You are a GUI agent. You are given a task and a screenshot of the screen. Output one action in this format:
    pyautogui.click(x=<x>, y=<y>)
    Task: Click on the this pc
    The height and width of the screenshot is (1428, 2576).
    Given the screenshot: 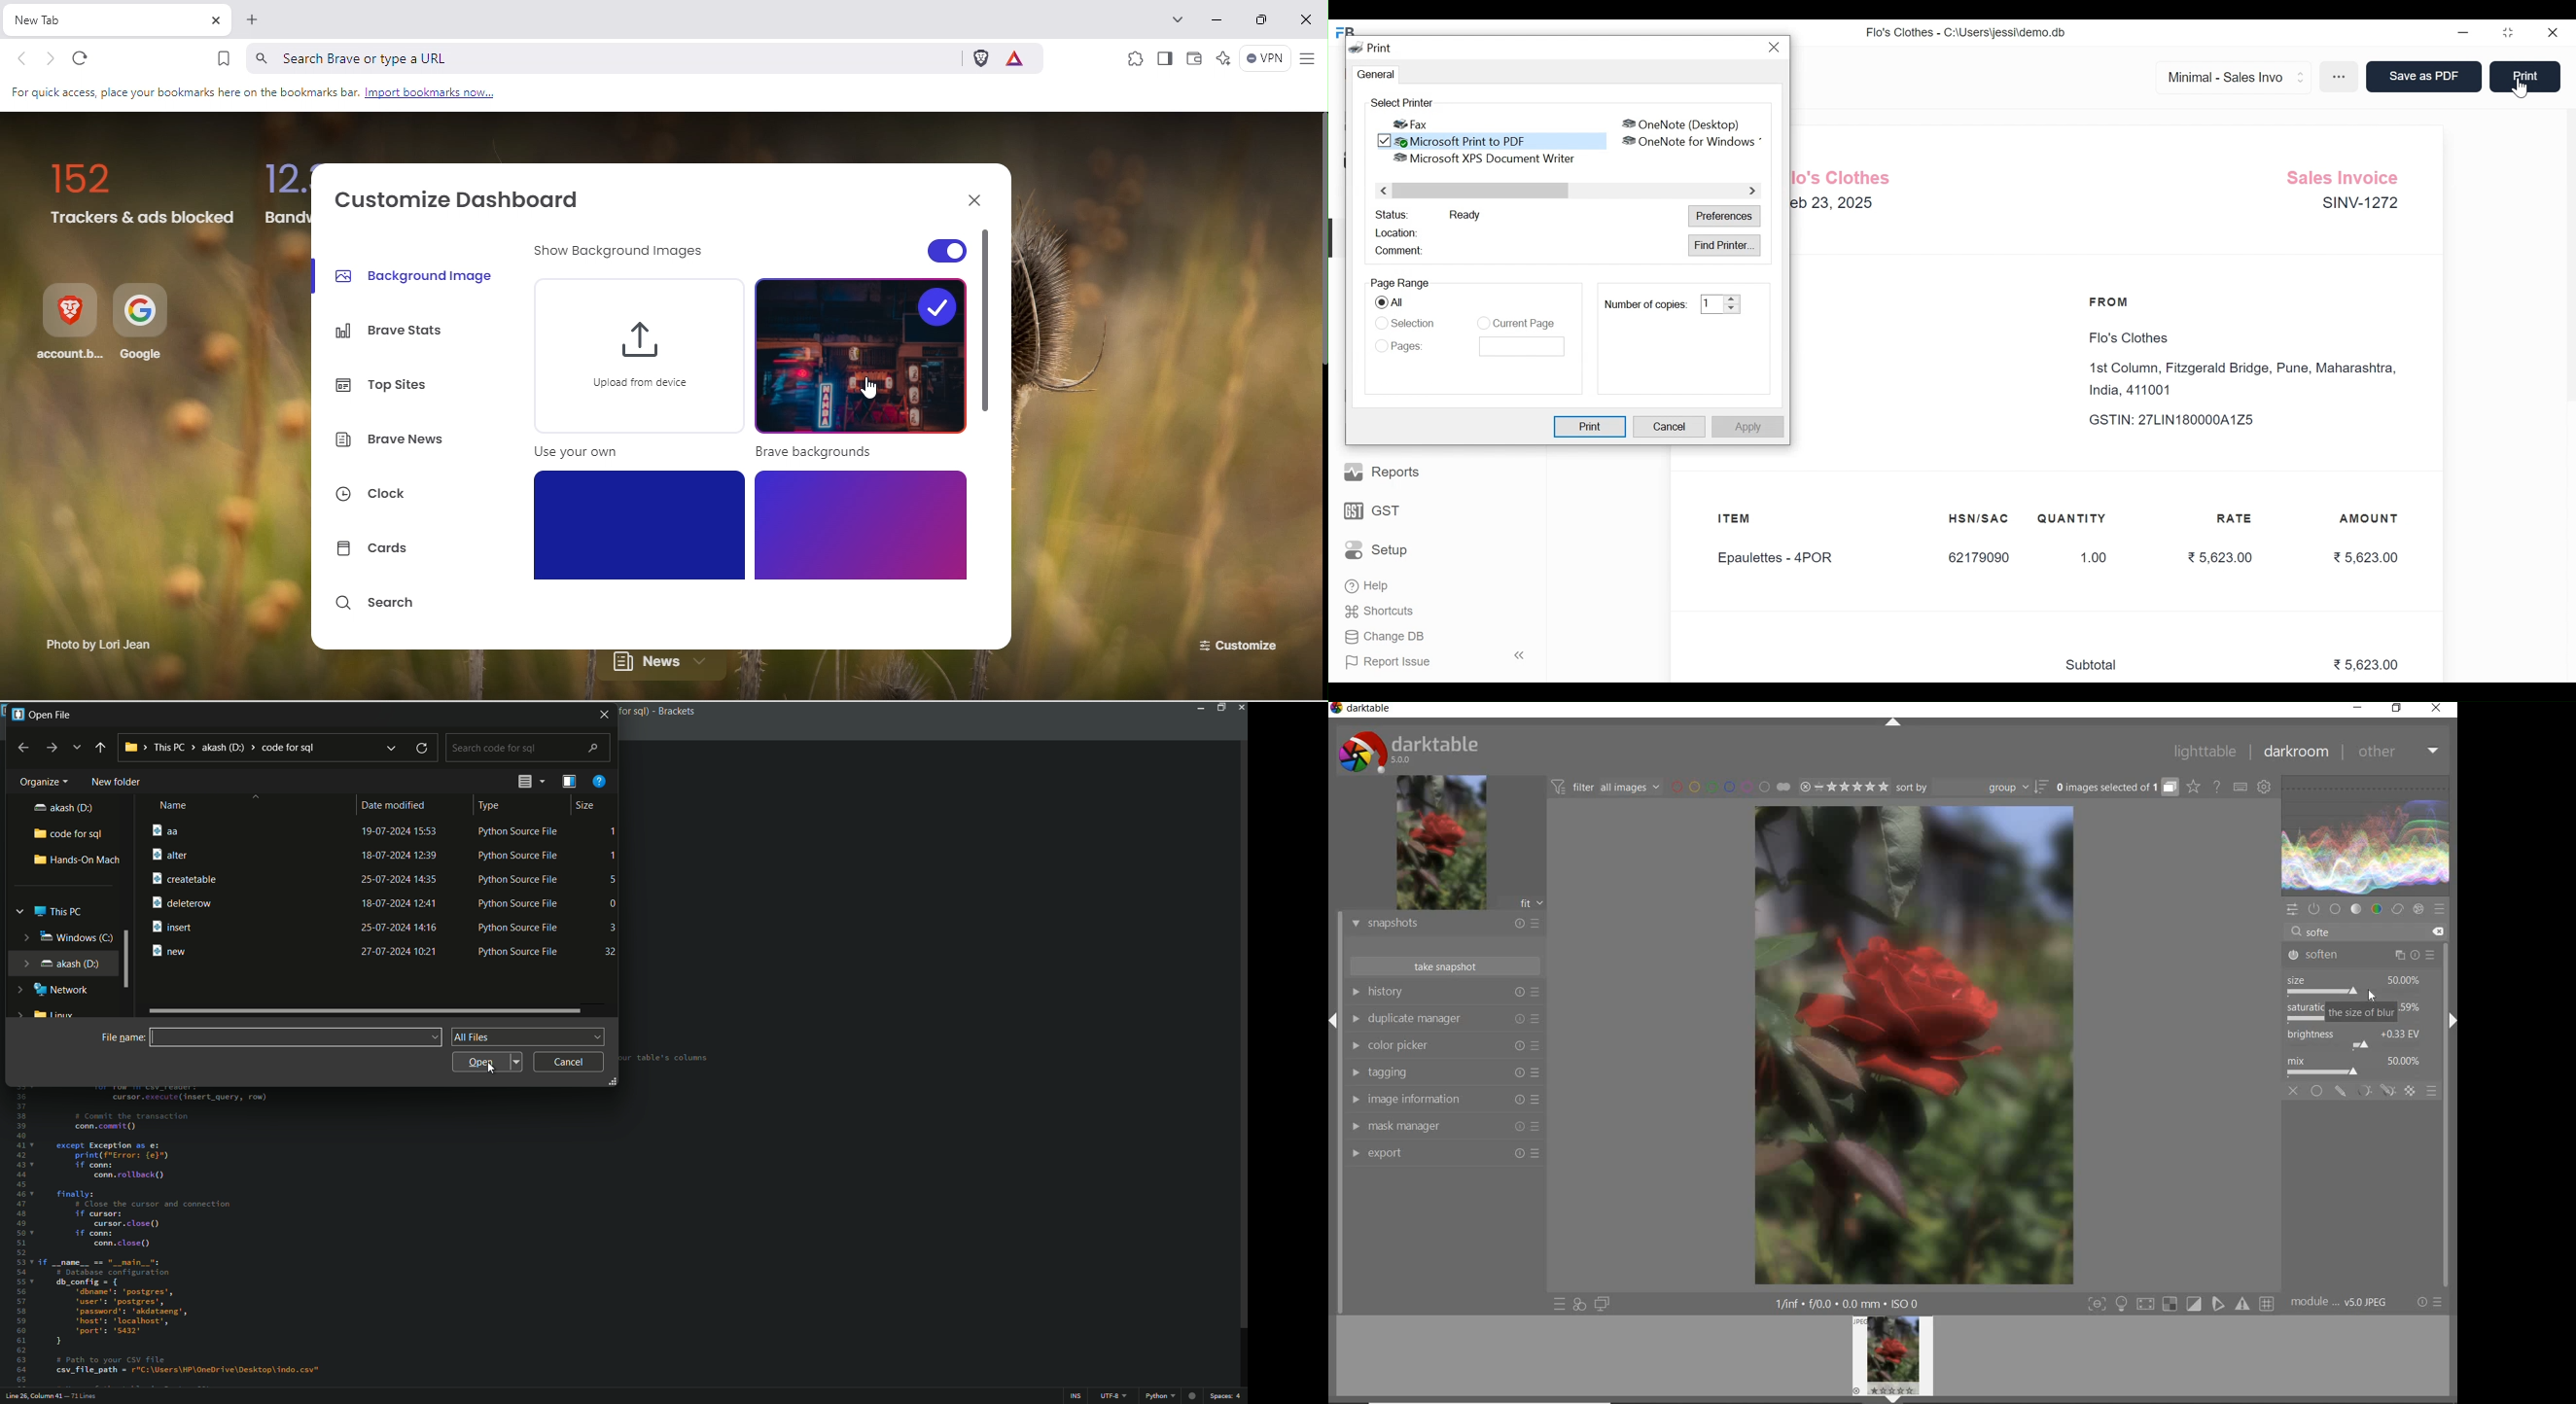 What is the action you would take?
    pyautogui.click(x=51, y=911)
    